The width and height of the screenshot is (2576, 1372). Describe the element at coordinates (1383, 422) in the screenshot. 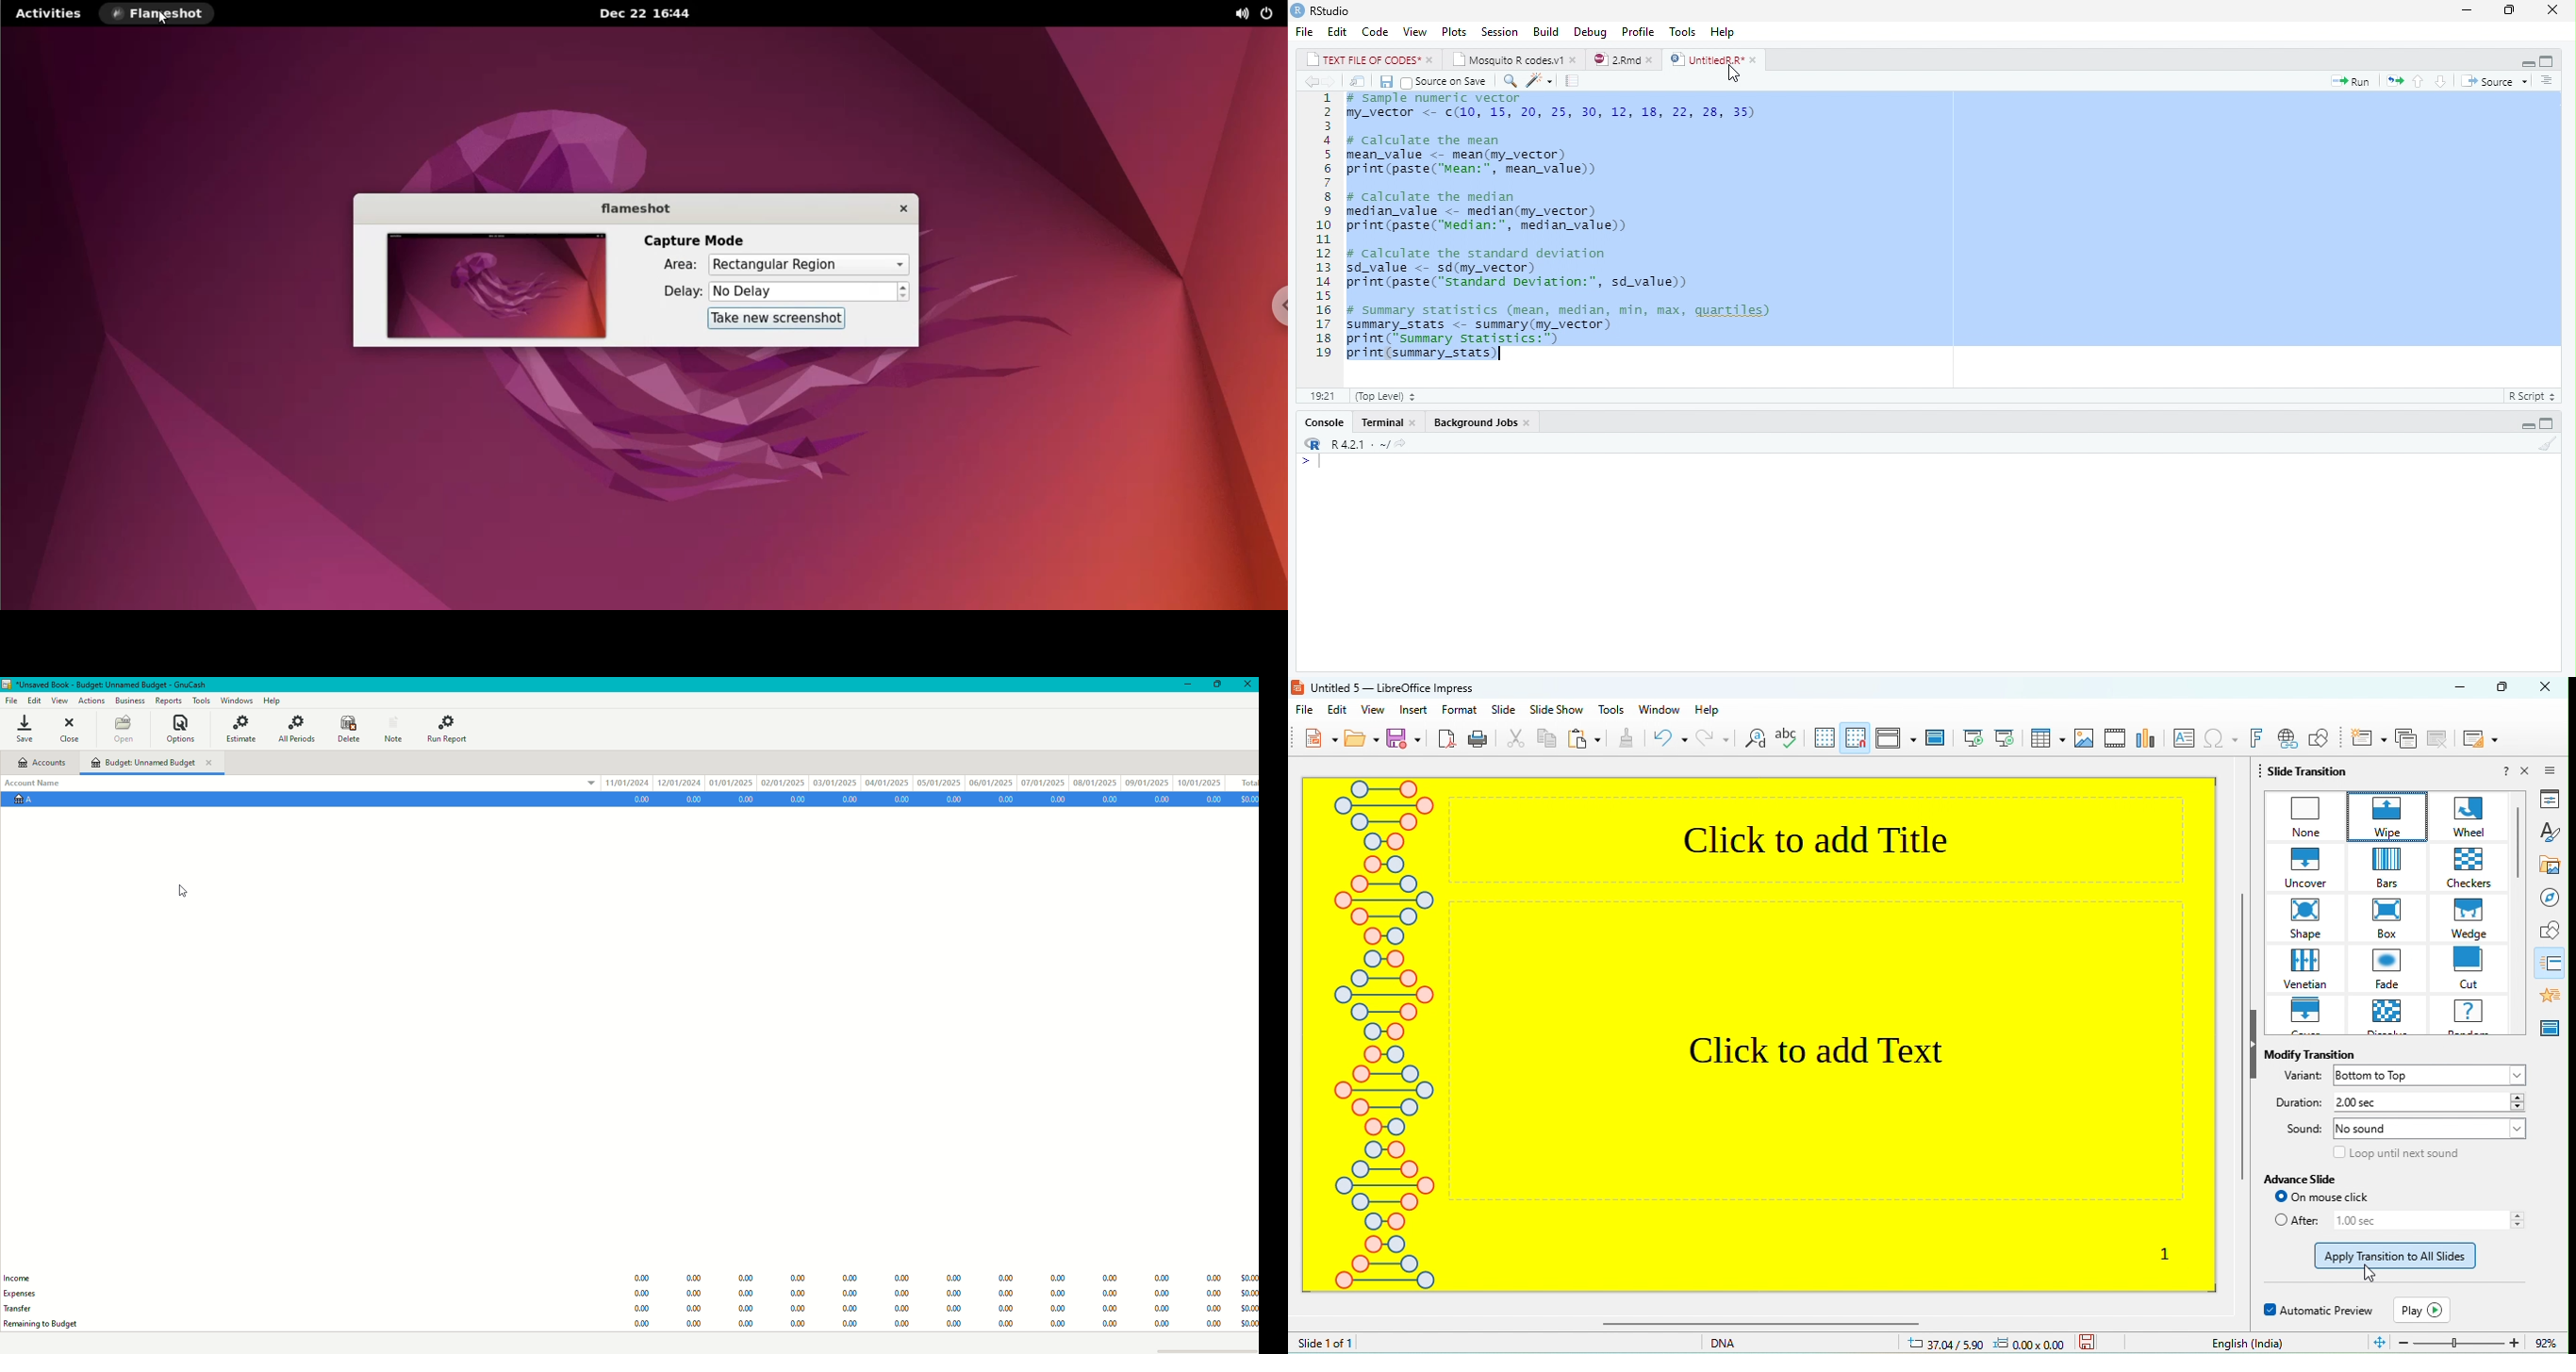

I see `Terminal` at that location.